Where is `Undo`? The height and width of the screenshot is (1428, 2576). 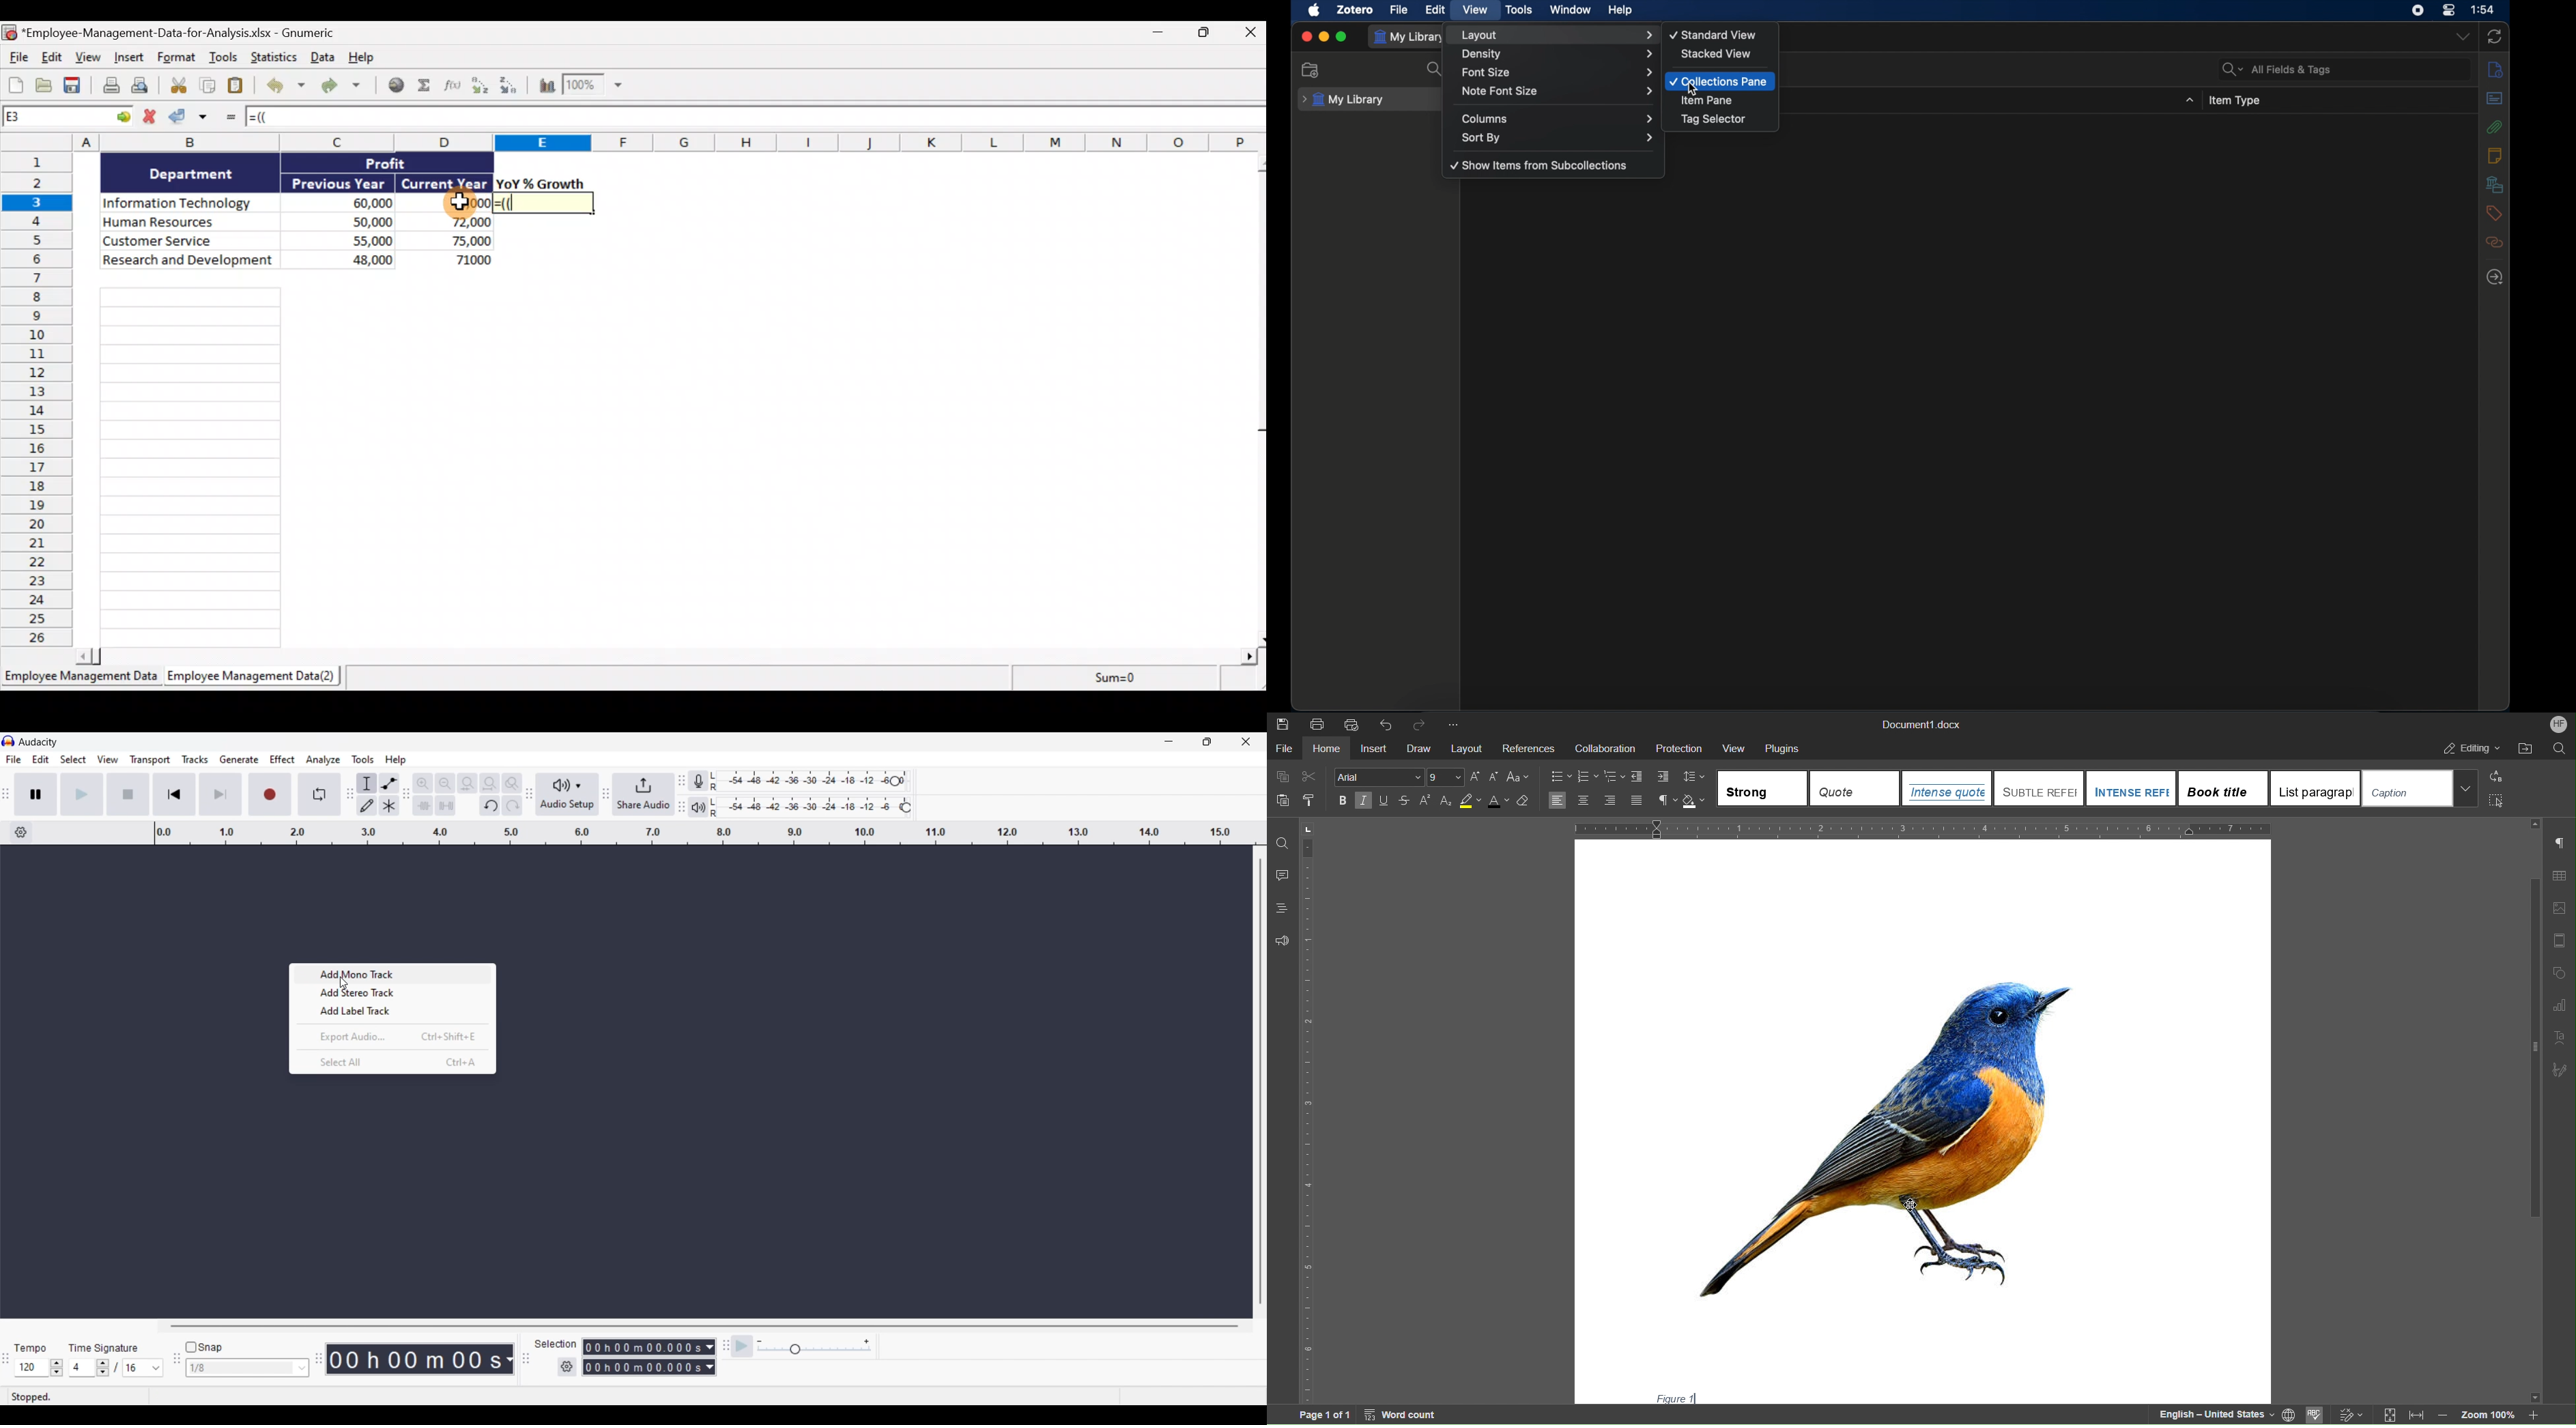
Undo is located at coordinates (490, 806).